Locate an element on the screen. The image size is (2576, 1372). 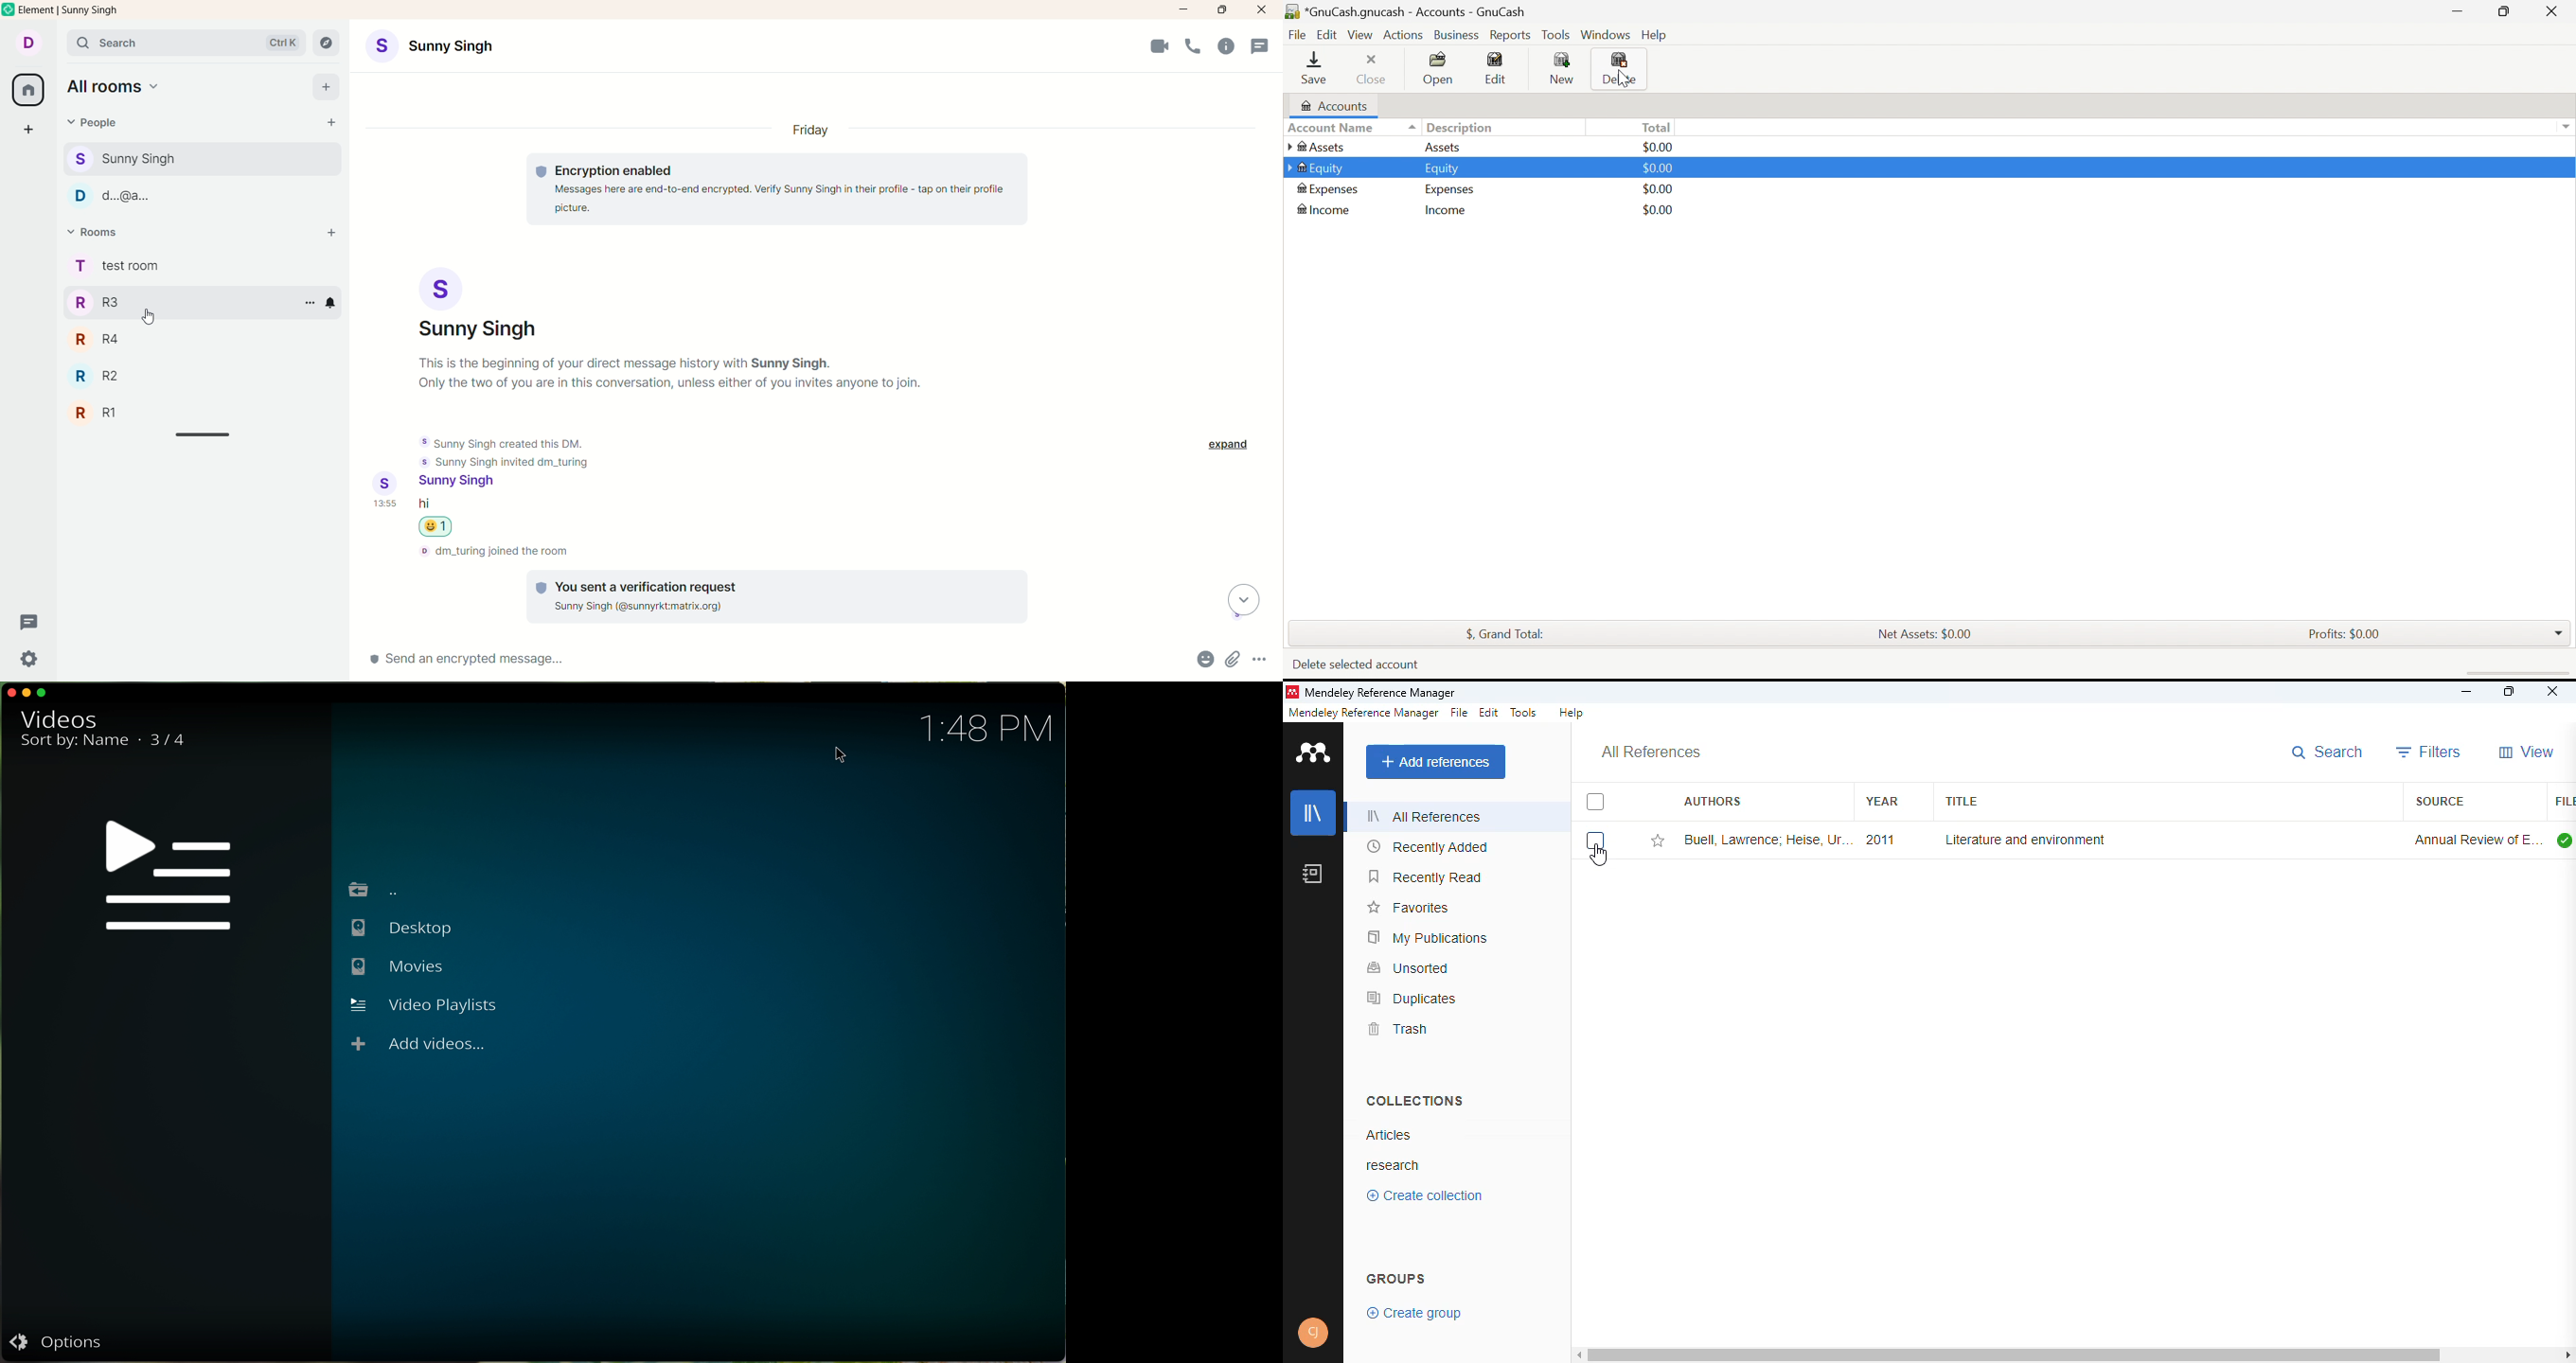
View is located at coordinates (1361, 36).